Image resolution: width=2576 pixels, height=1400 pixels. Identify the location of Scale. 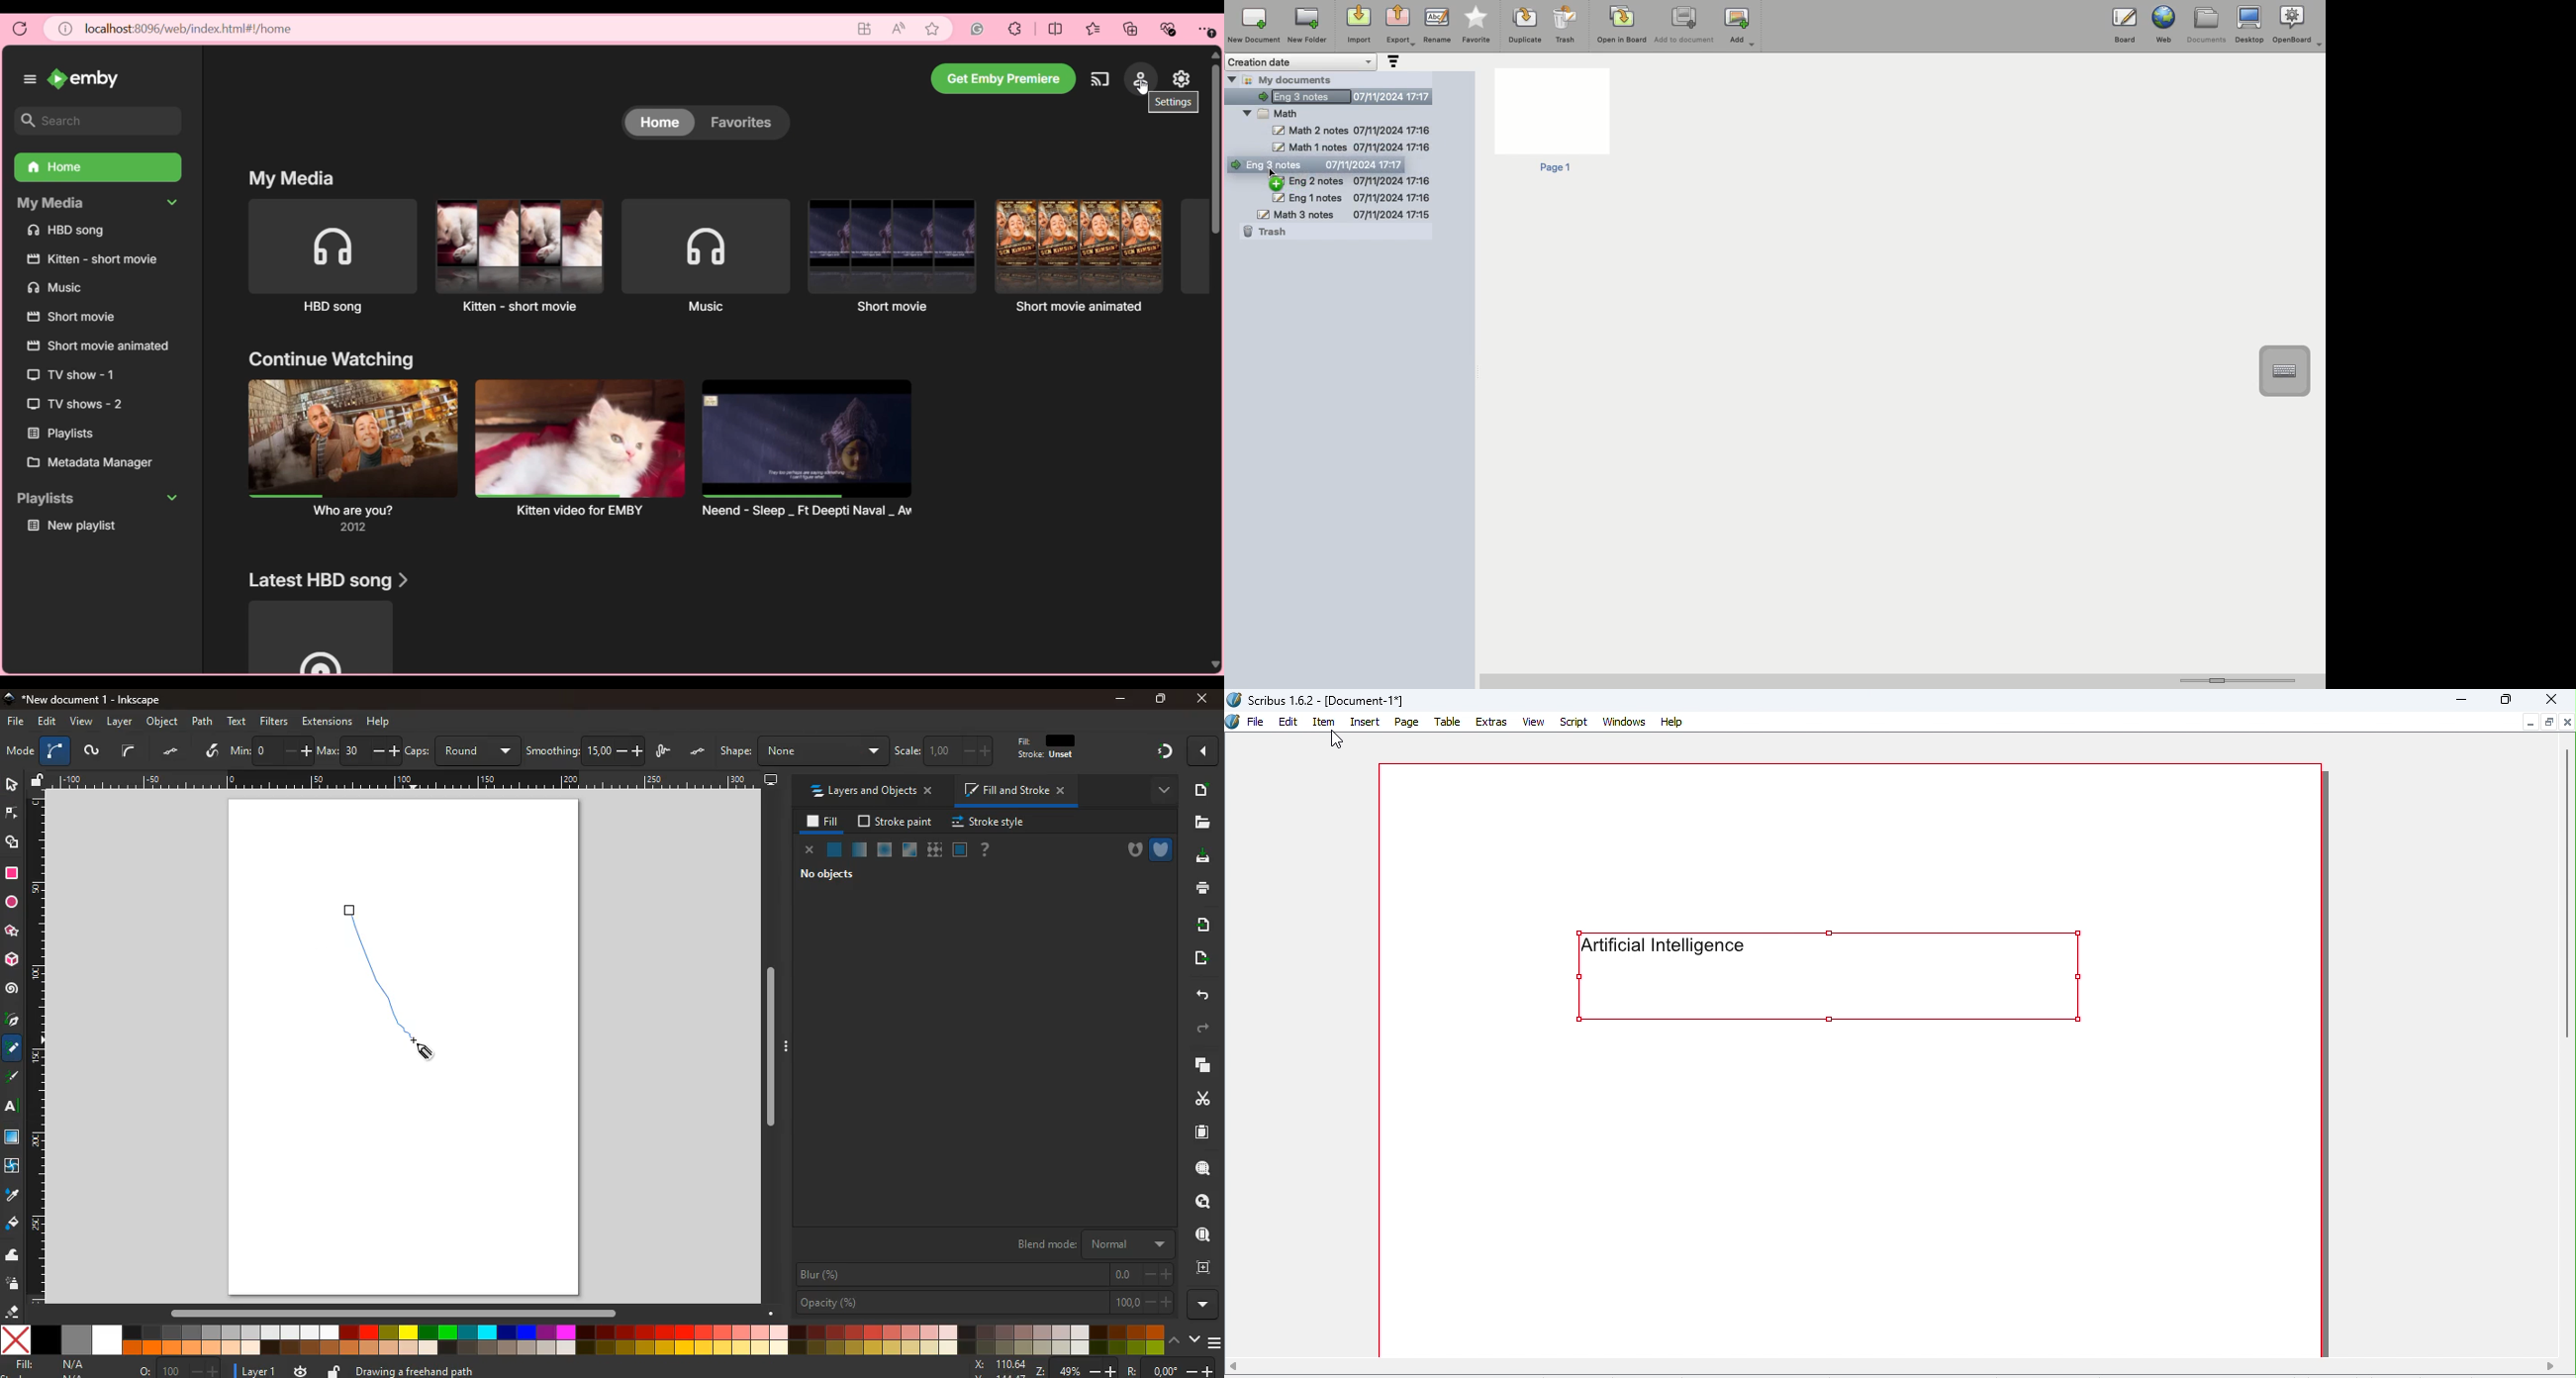
(407, 780).